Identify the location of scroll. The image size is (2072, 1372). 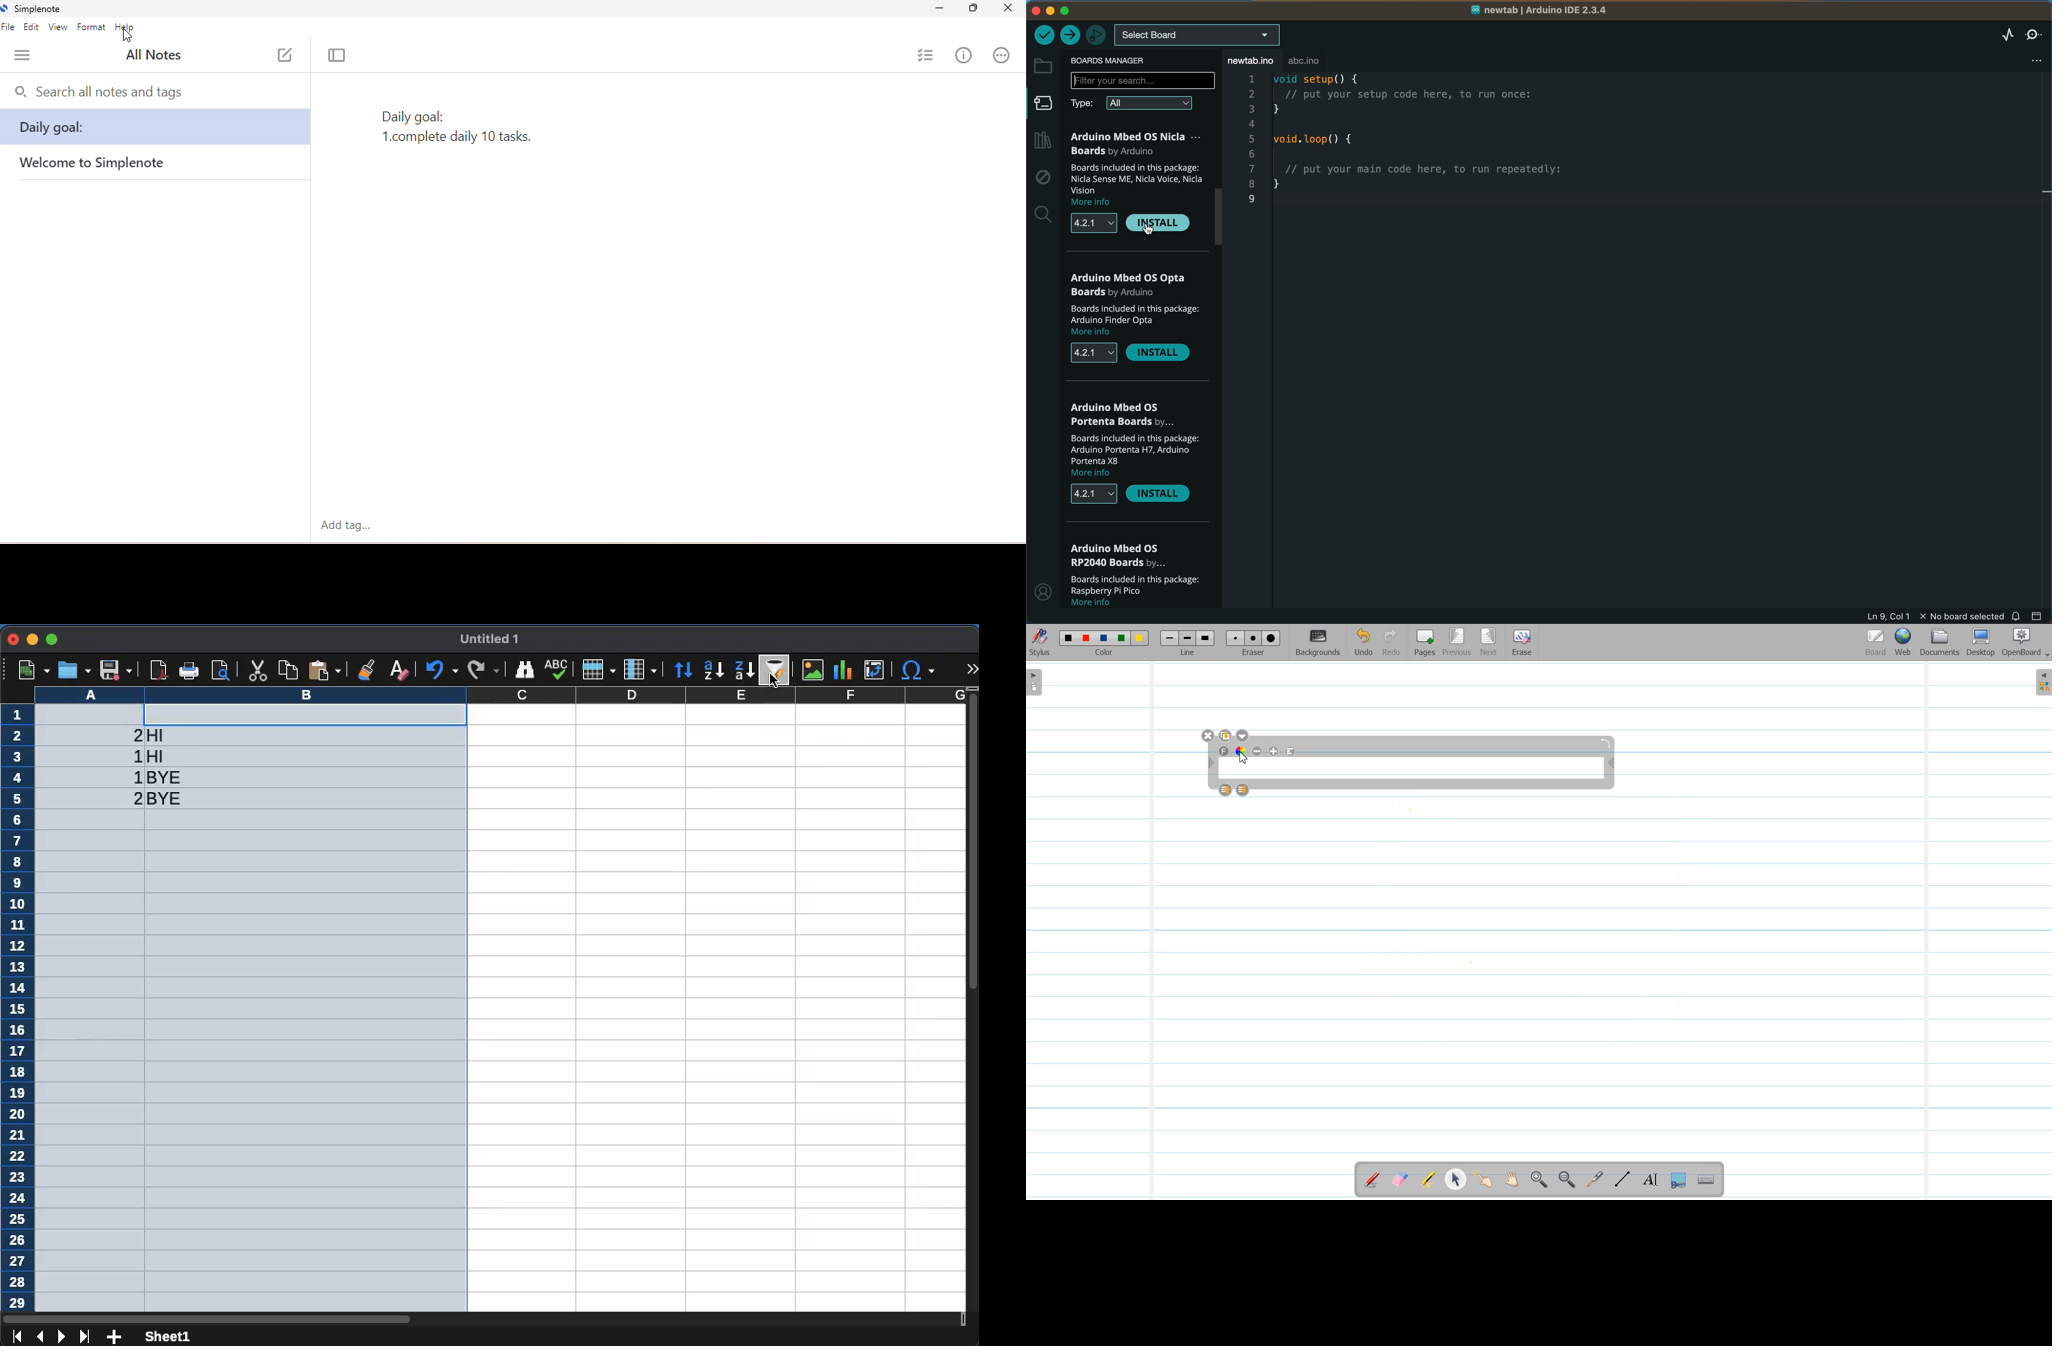
(482, 1316).